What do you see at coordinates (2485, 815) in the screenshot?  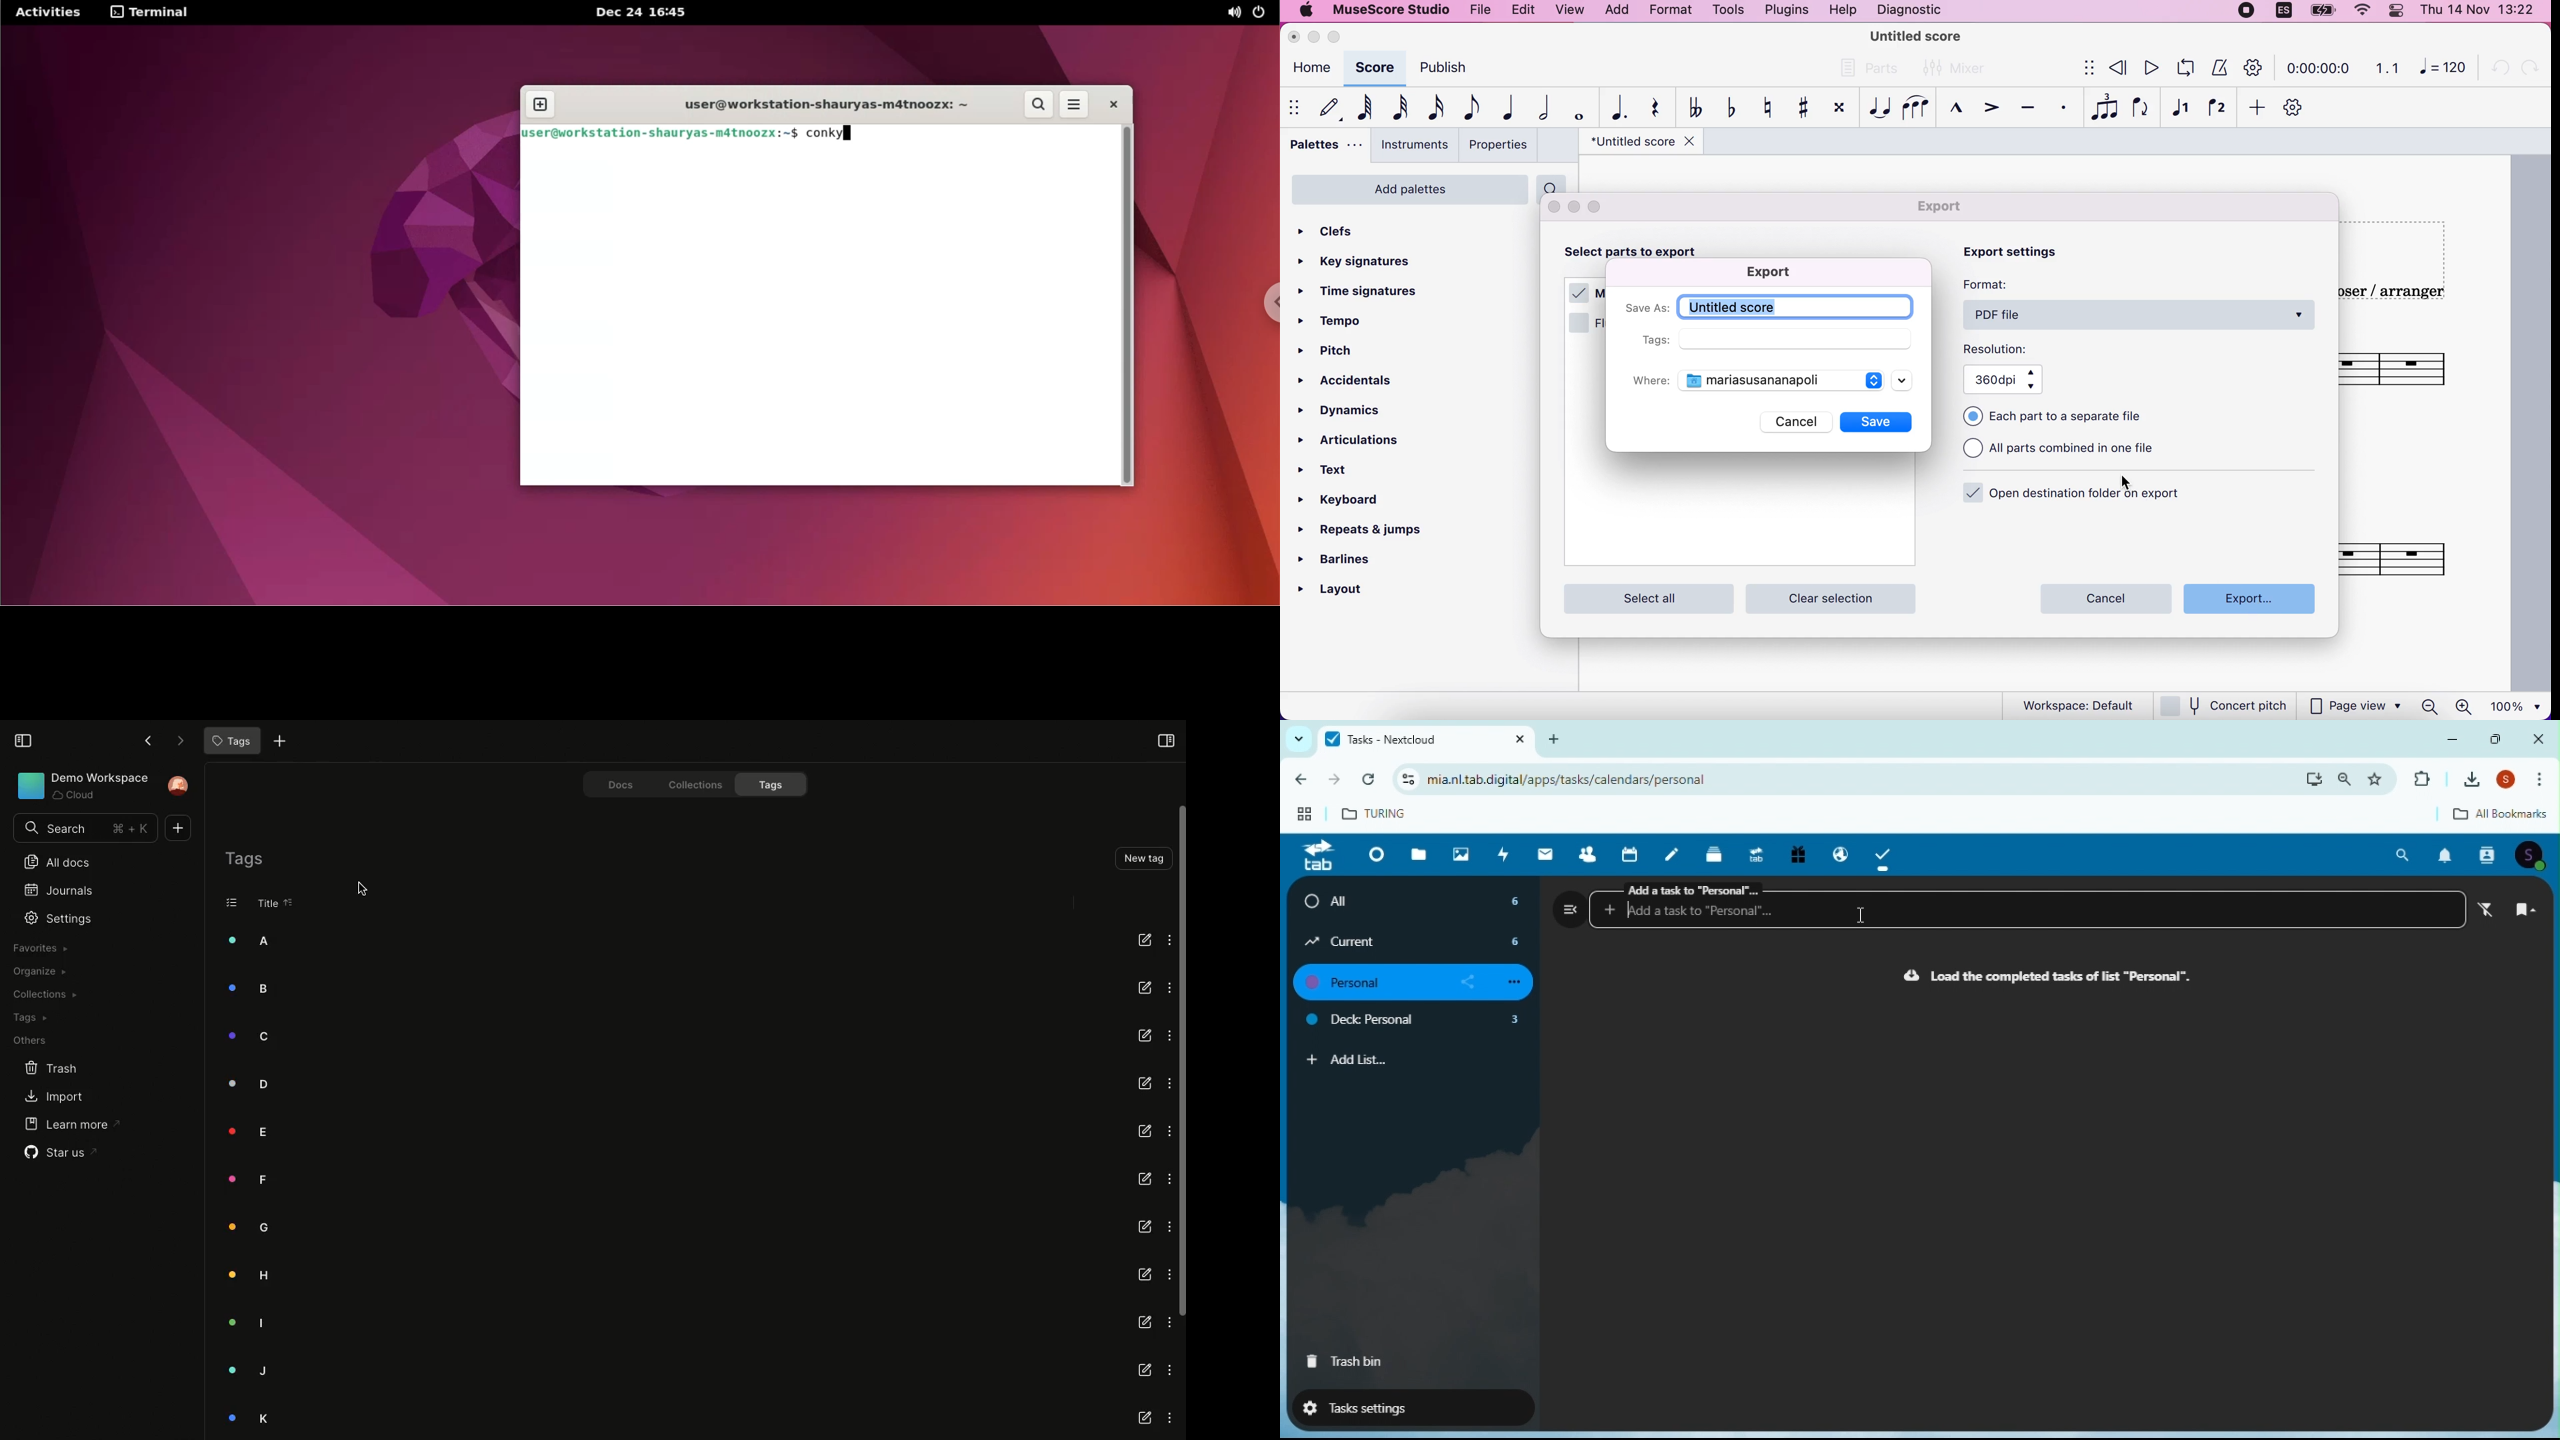 I see `all bookmarks` at bounding box center [2485, 815].